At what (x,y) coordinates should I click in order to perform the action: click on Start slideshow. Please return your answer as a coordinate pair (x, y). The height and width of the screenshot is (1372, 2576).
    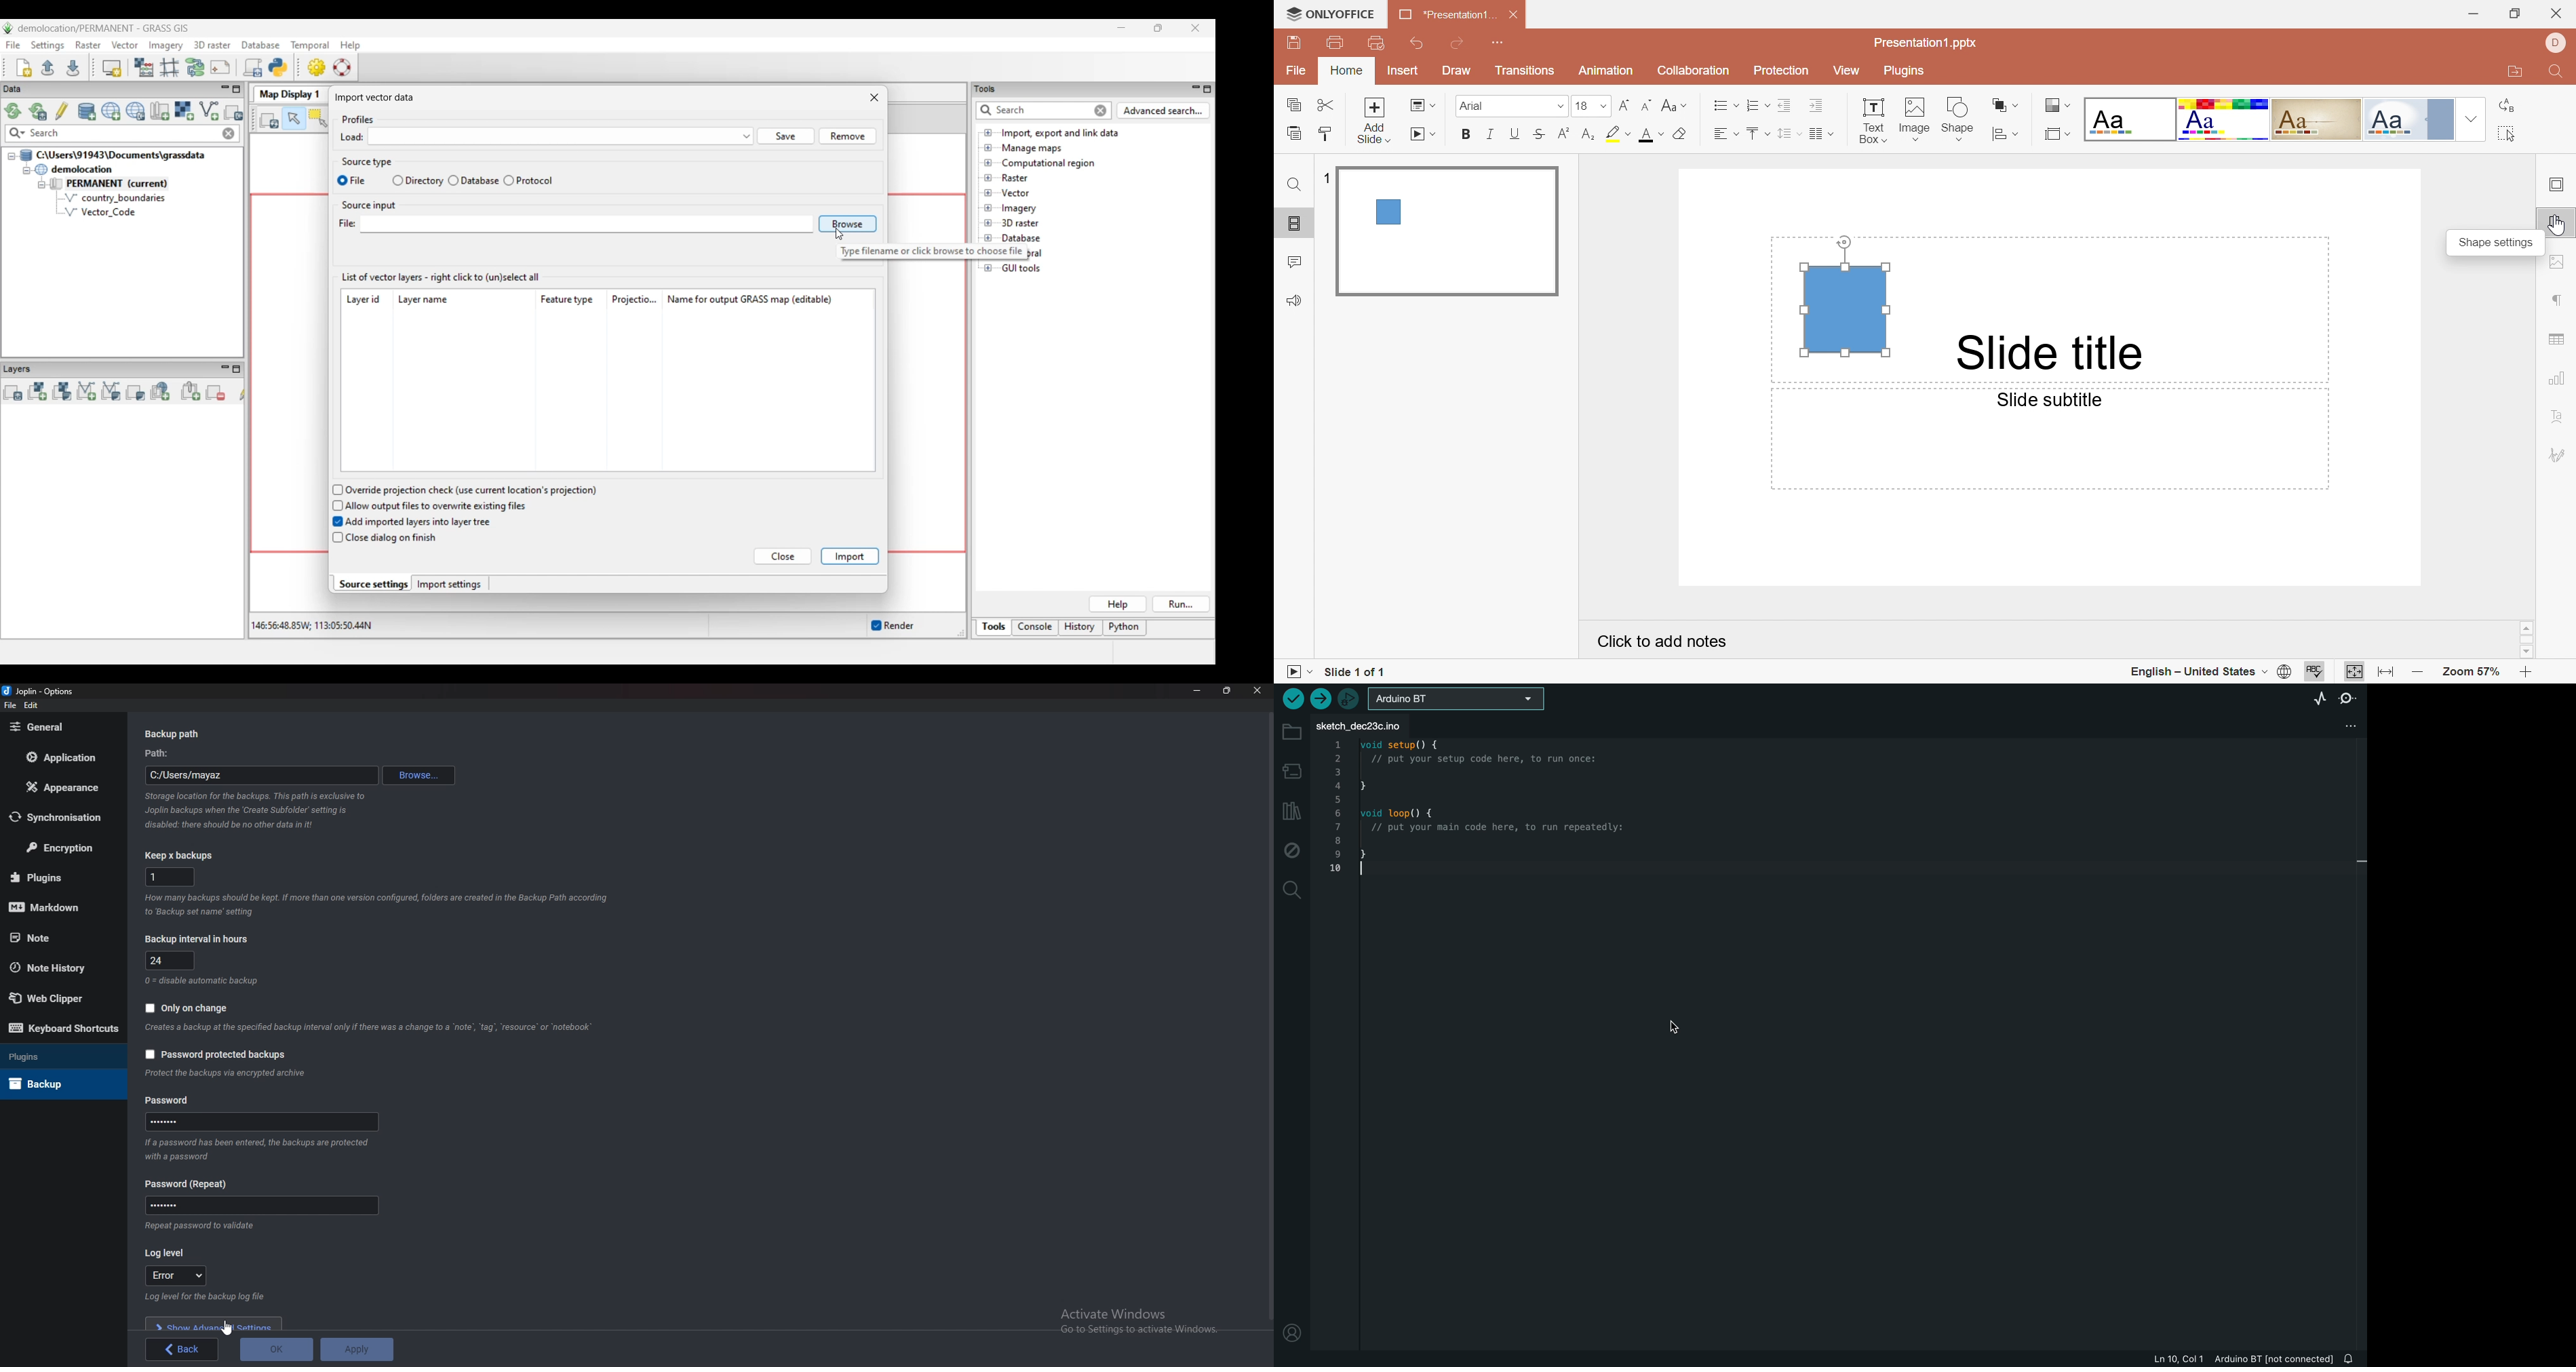
    Looking at the image, I should click on (1300, 673).